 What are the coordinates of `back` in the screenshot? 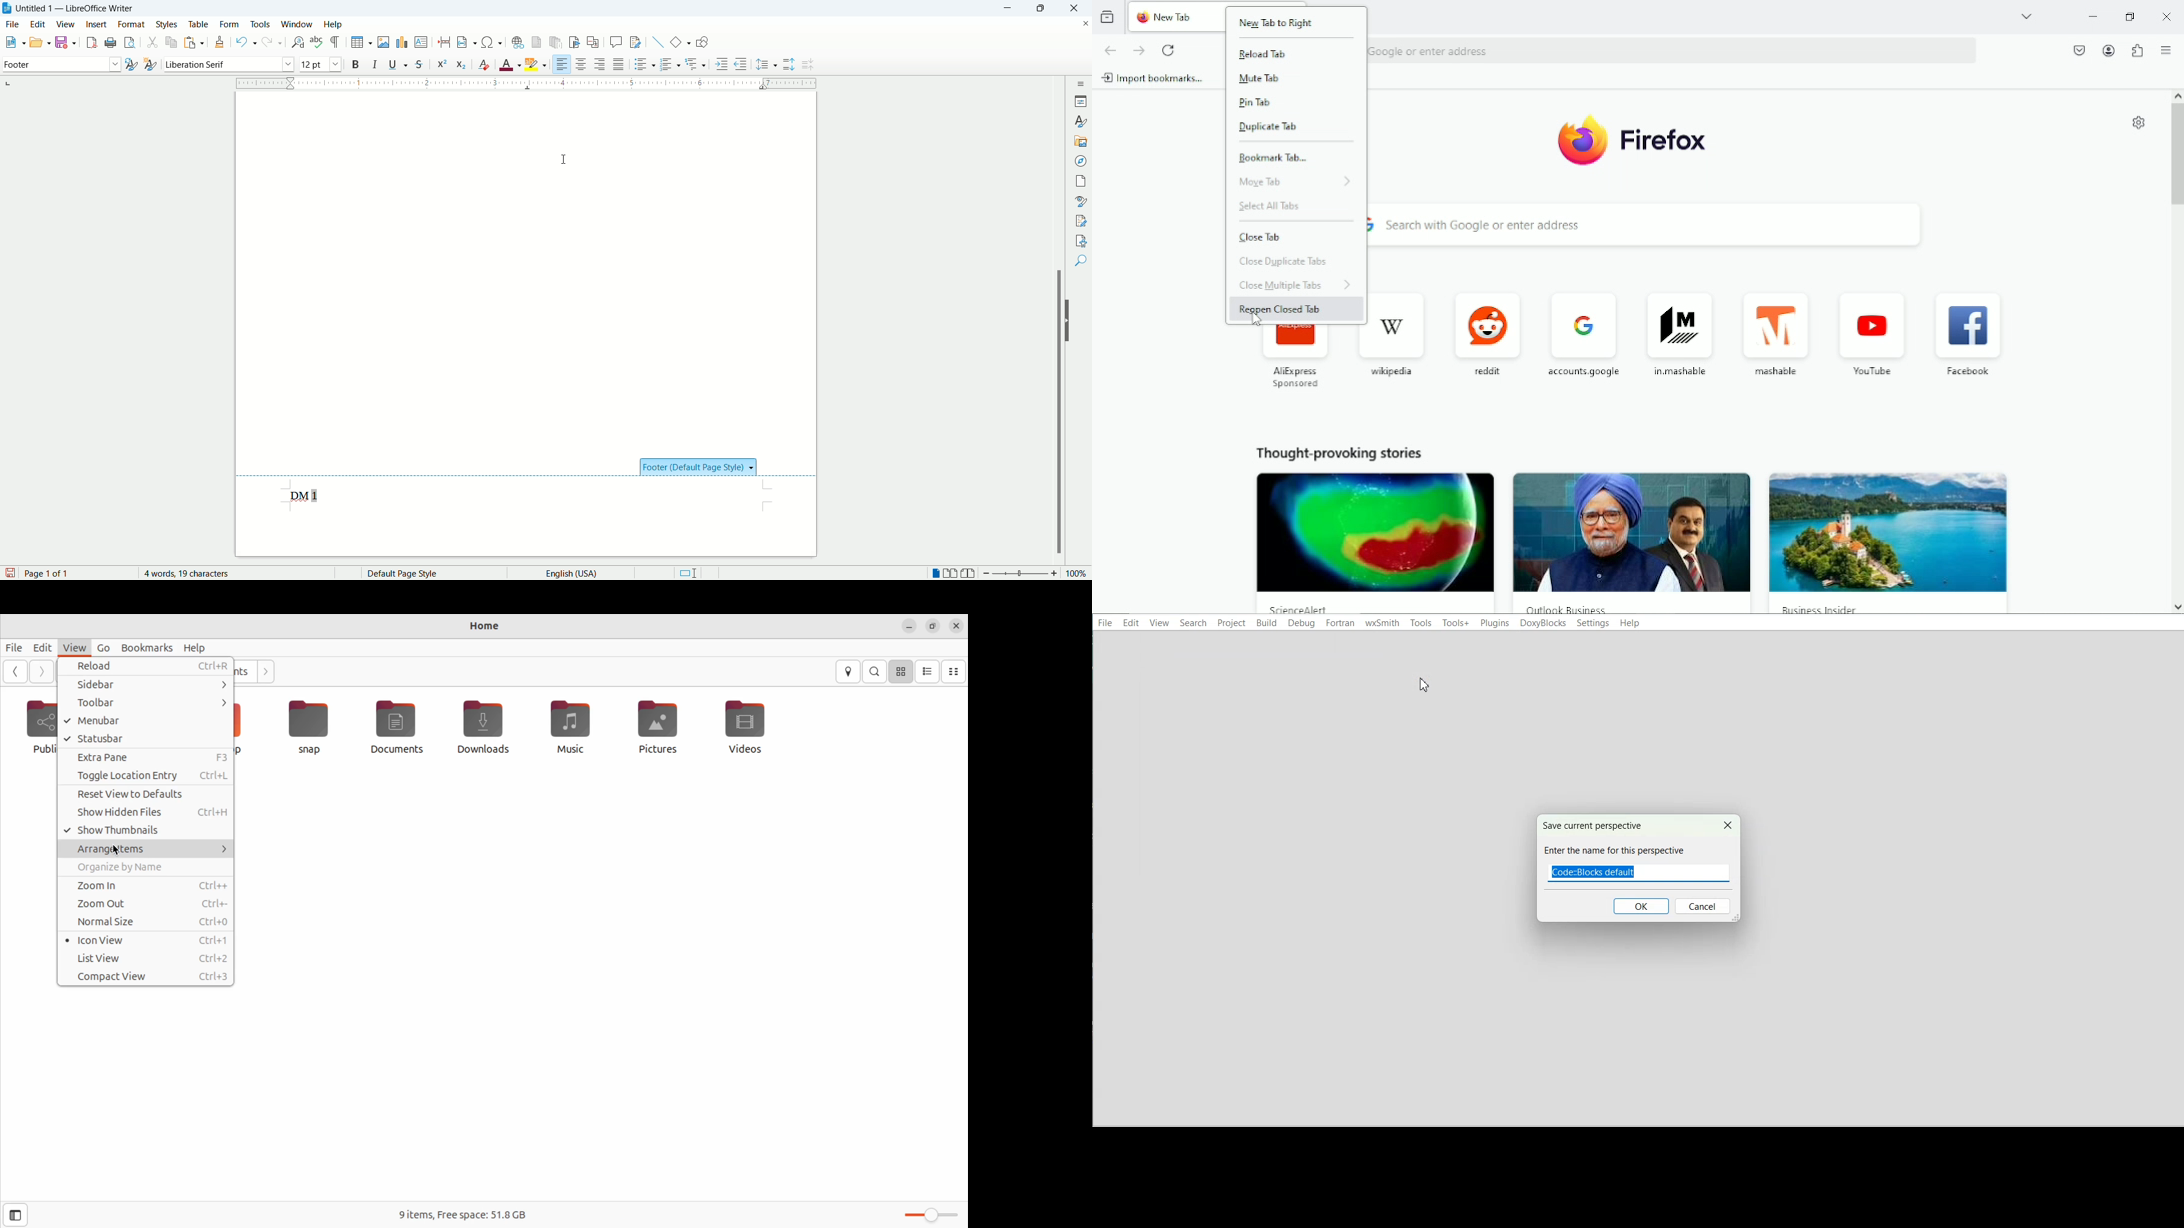 It's located at (15, 672).